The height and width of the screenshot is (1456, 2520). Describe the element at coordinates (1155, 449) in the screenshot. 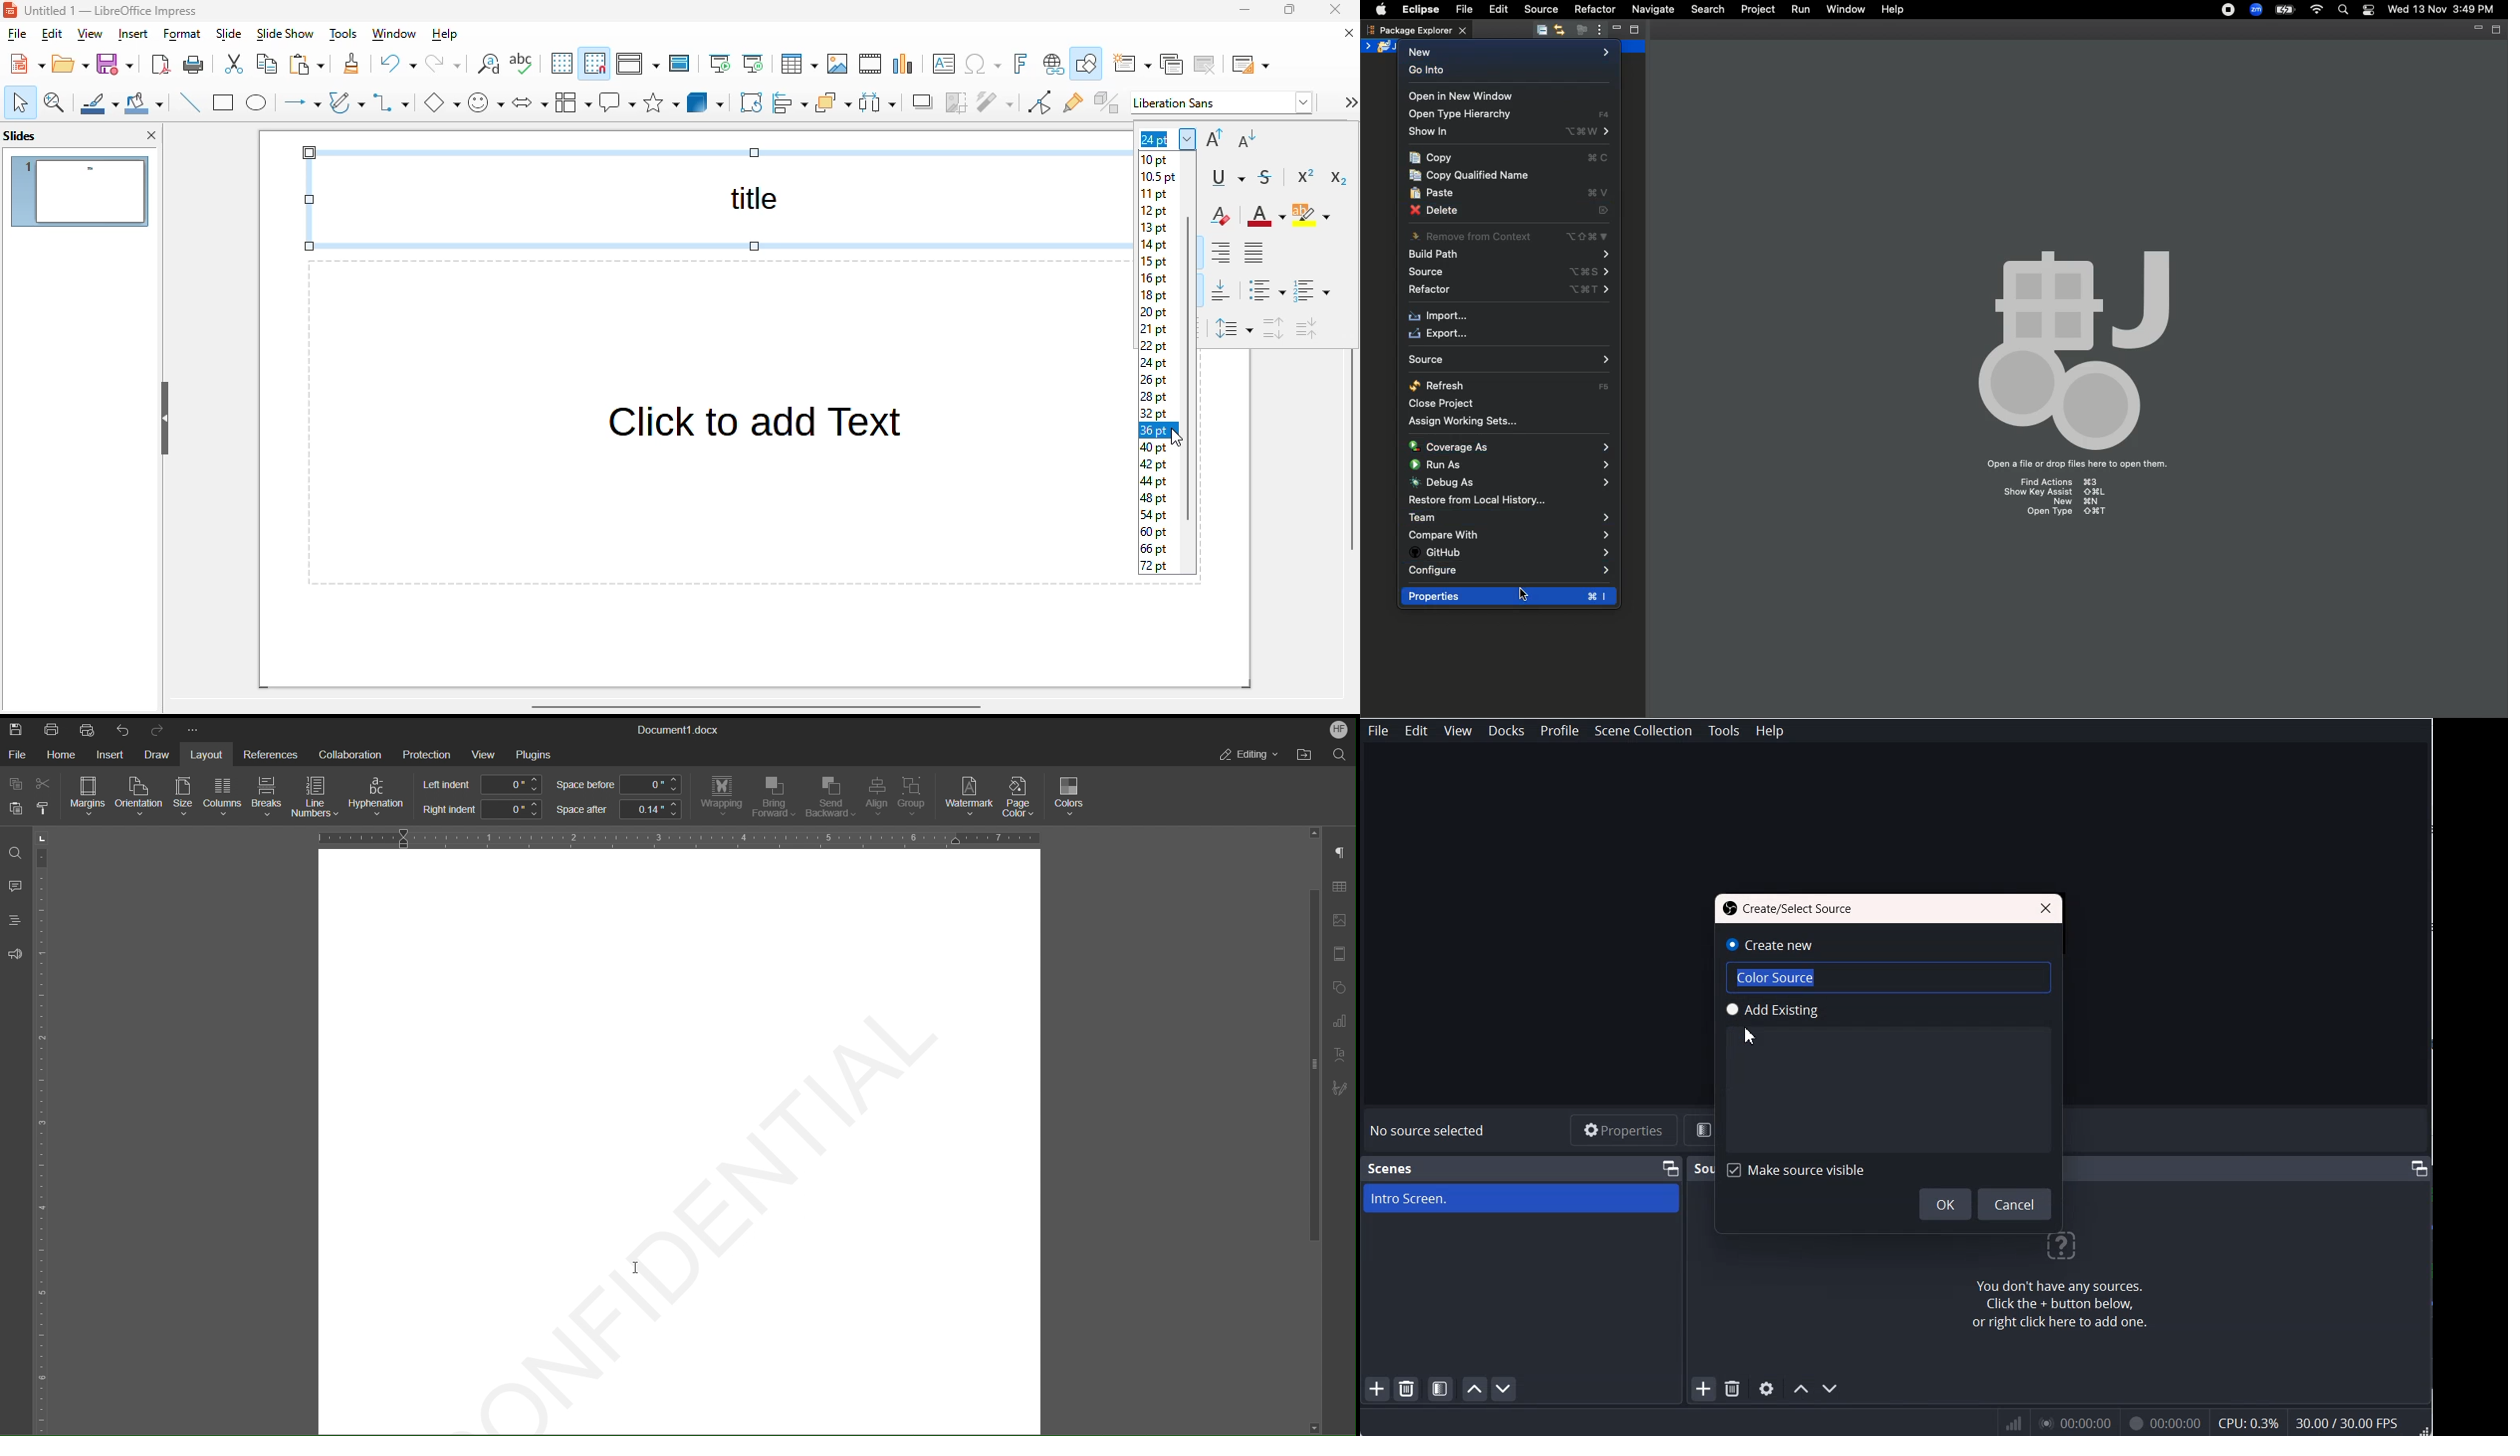

I see `40 pt` at that location.